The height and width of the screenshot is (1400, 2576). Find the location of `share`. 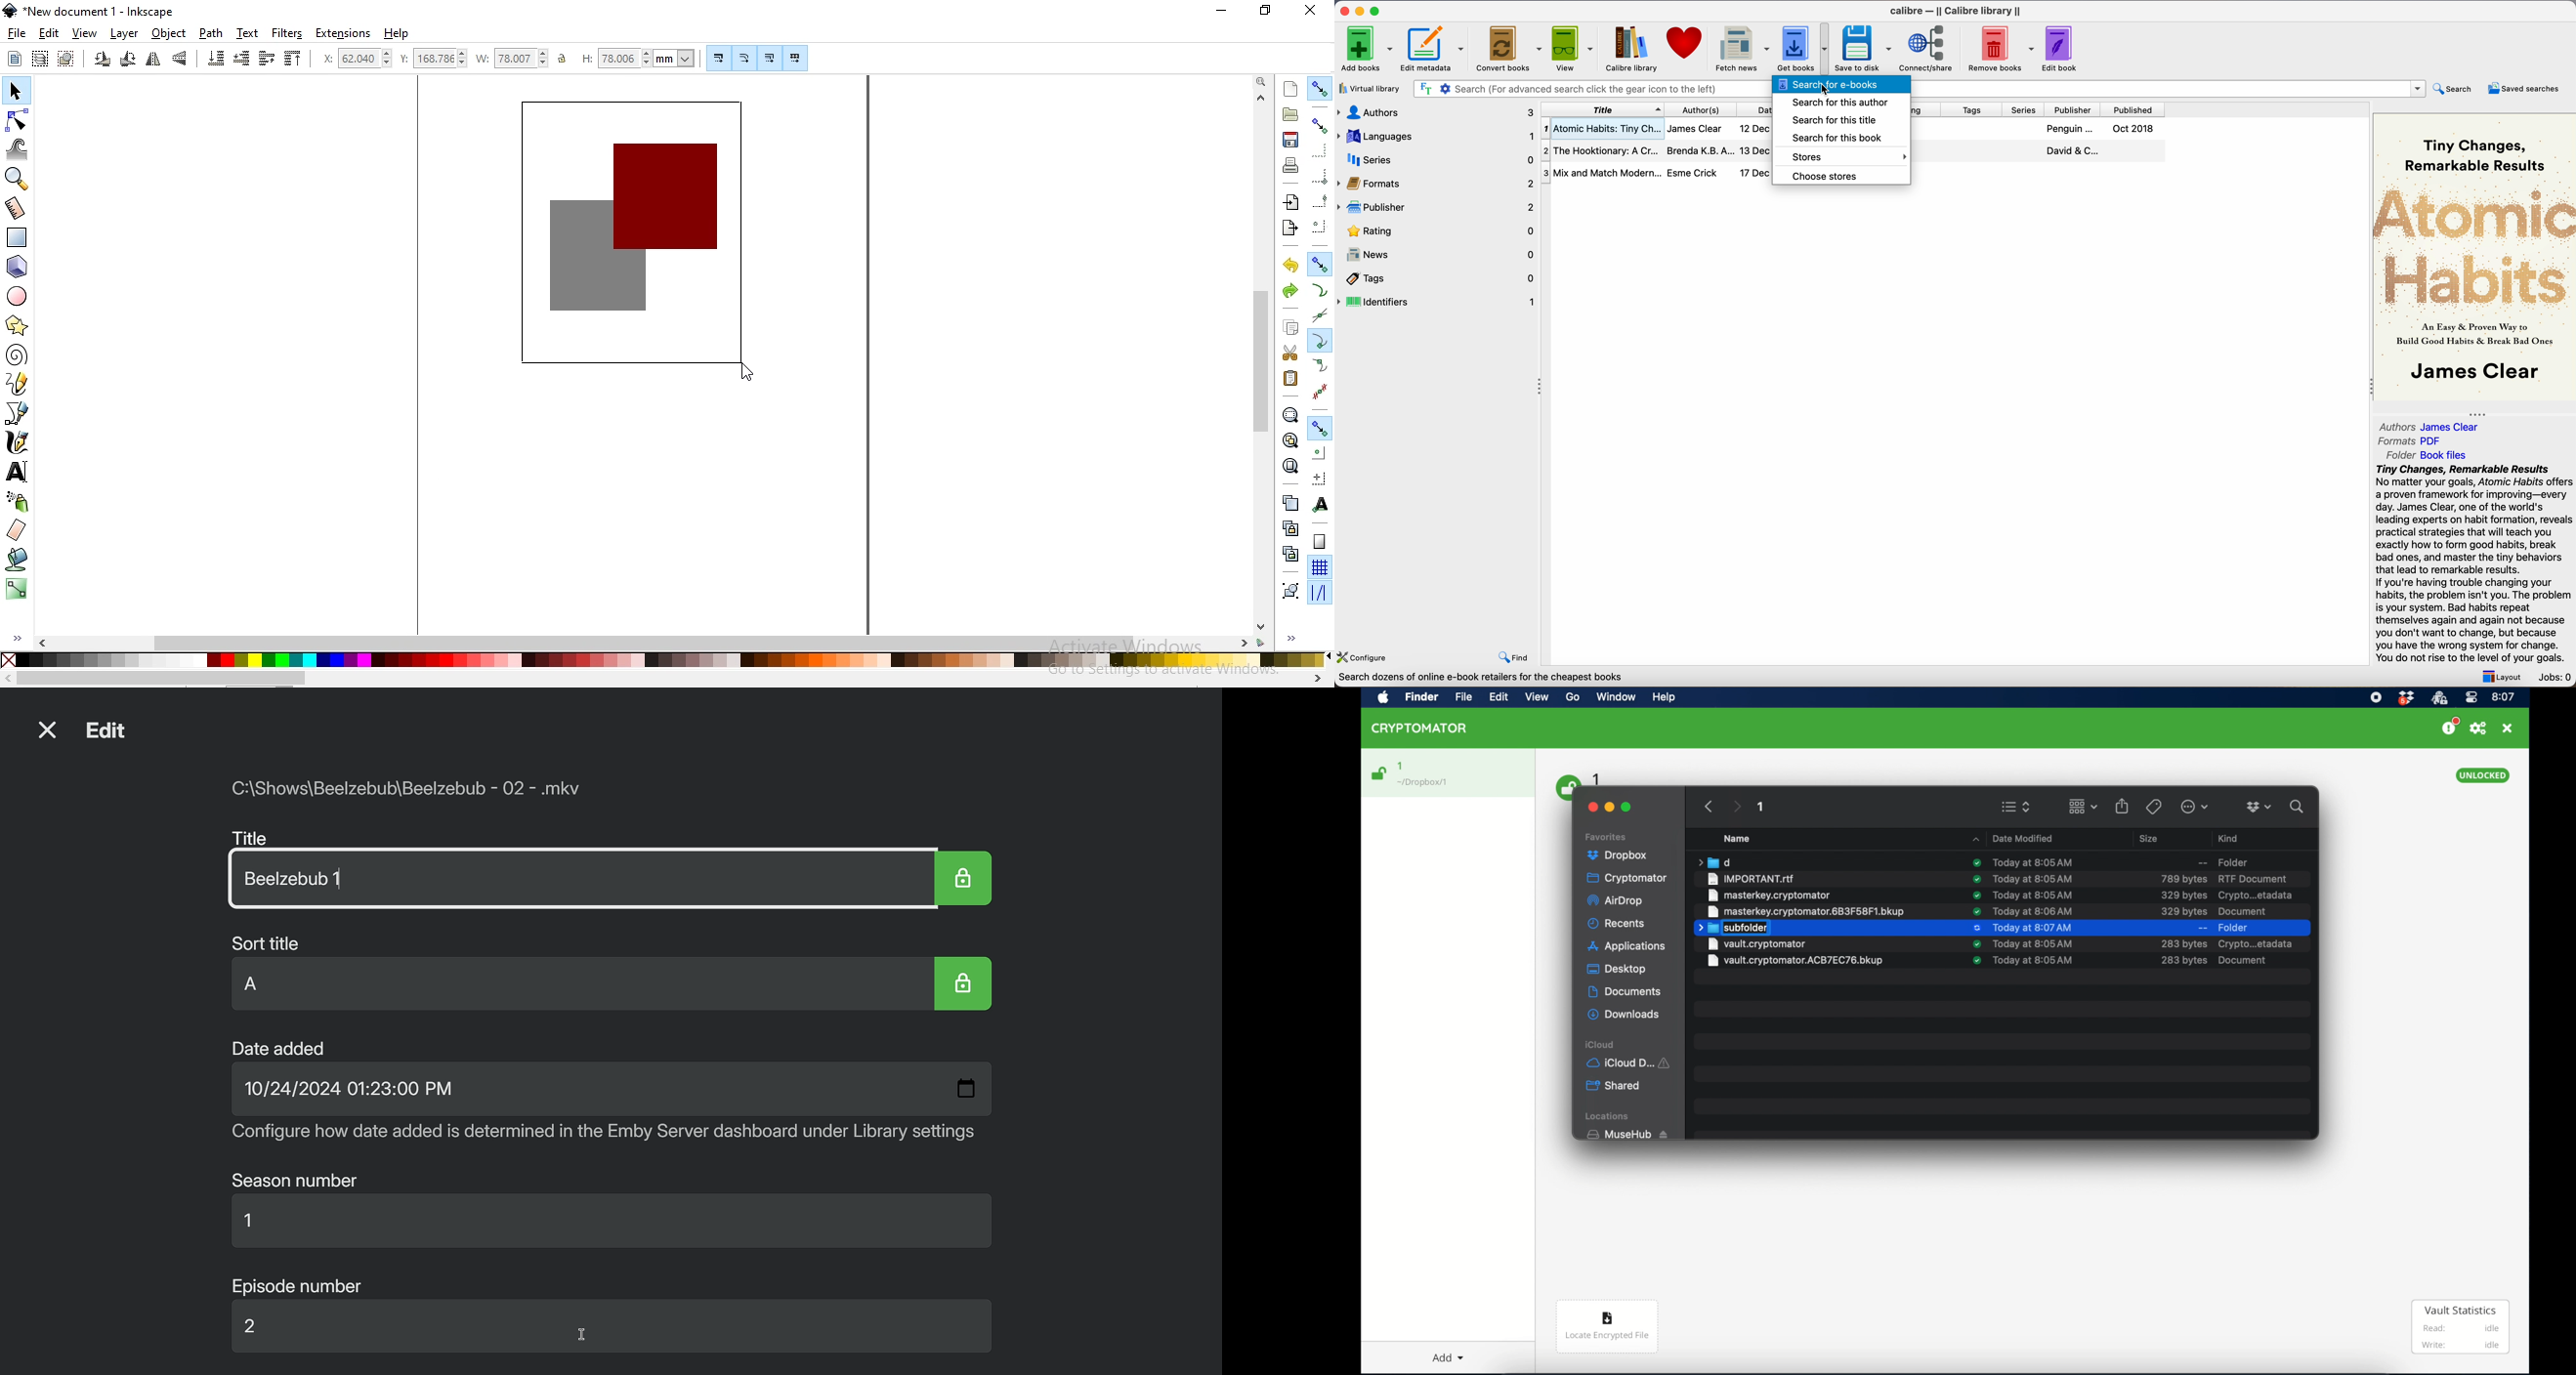

share is located at coordinates (2123, 805).